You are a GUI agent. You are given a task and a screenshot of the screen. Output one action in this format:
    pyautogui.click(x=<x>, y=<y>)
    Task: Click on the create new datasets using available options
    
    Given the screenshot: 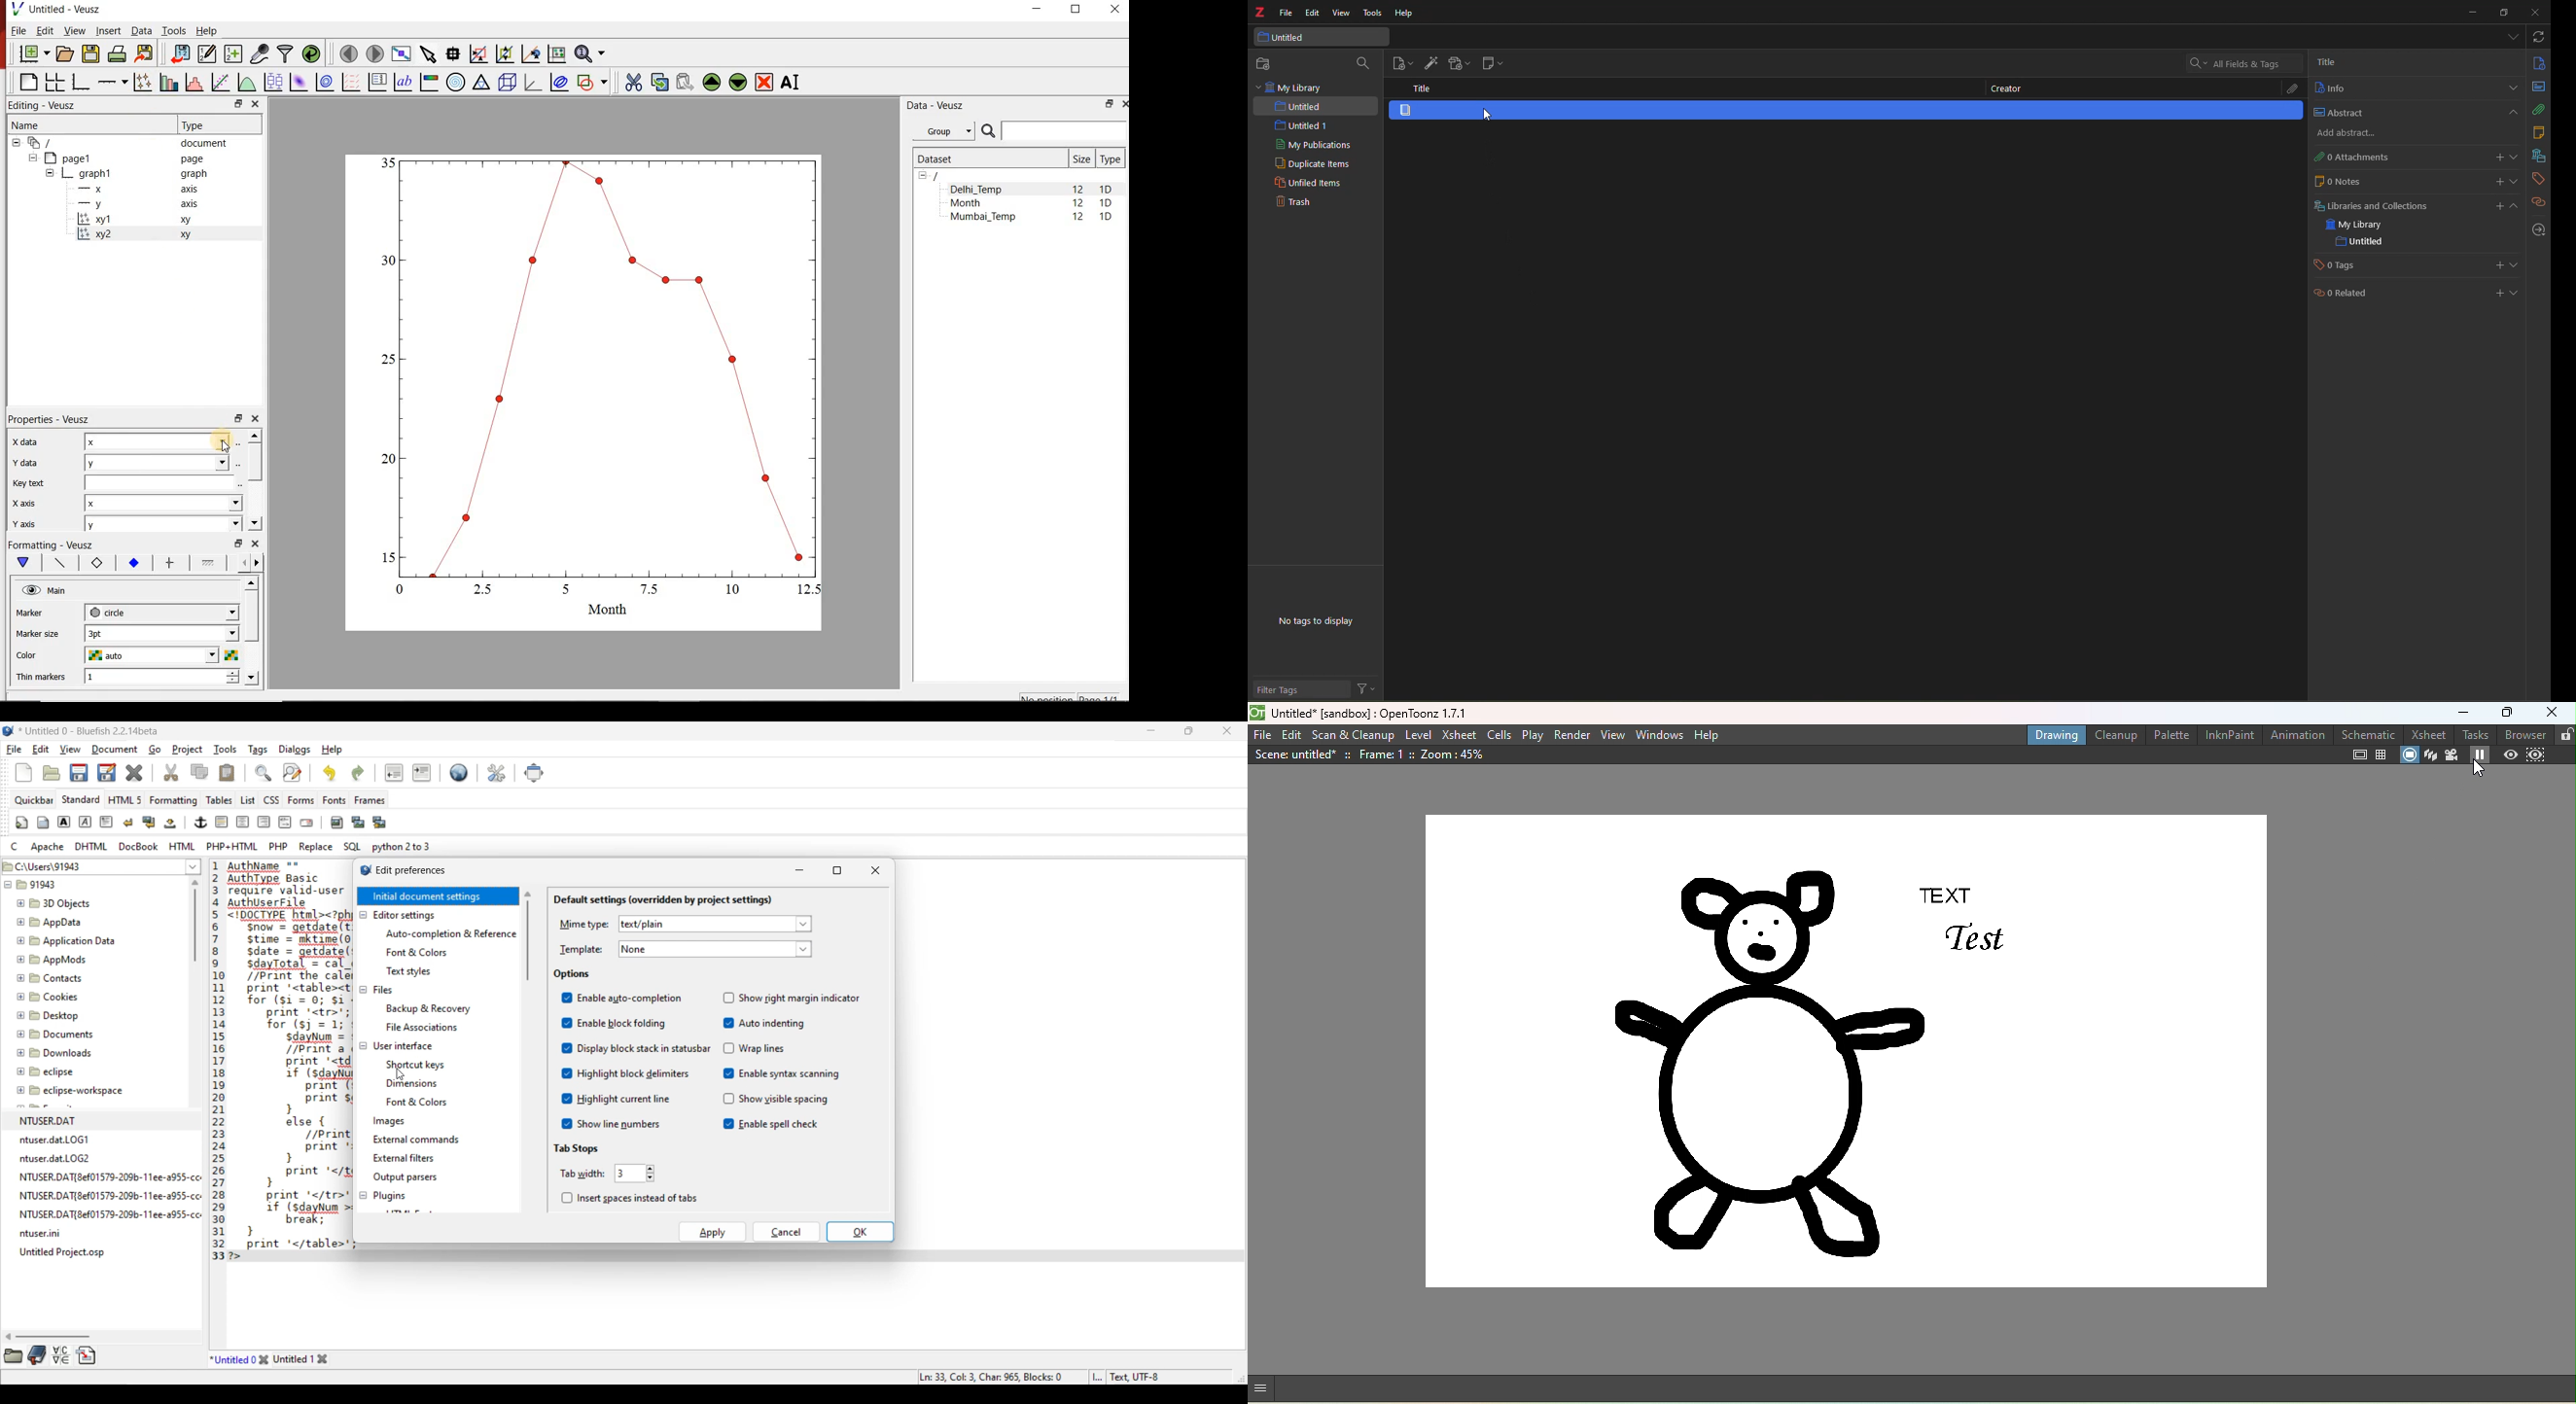 What is the action you would take?
    pyautogui.click(x=233, y=54)
    